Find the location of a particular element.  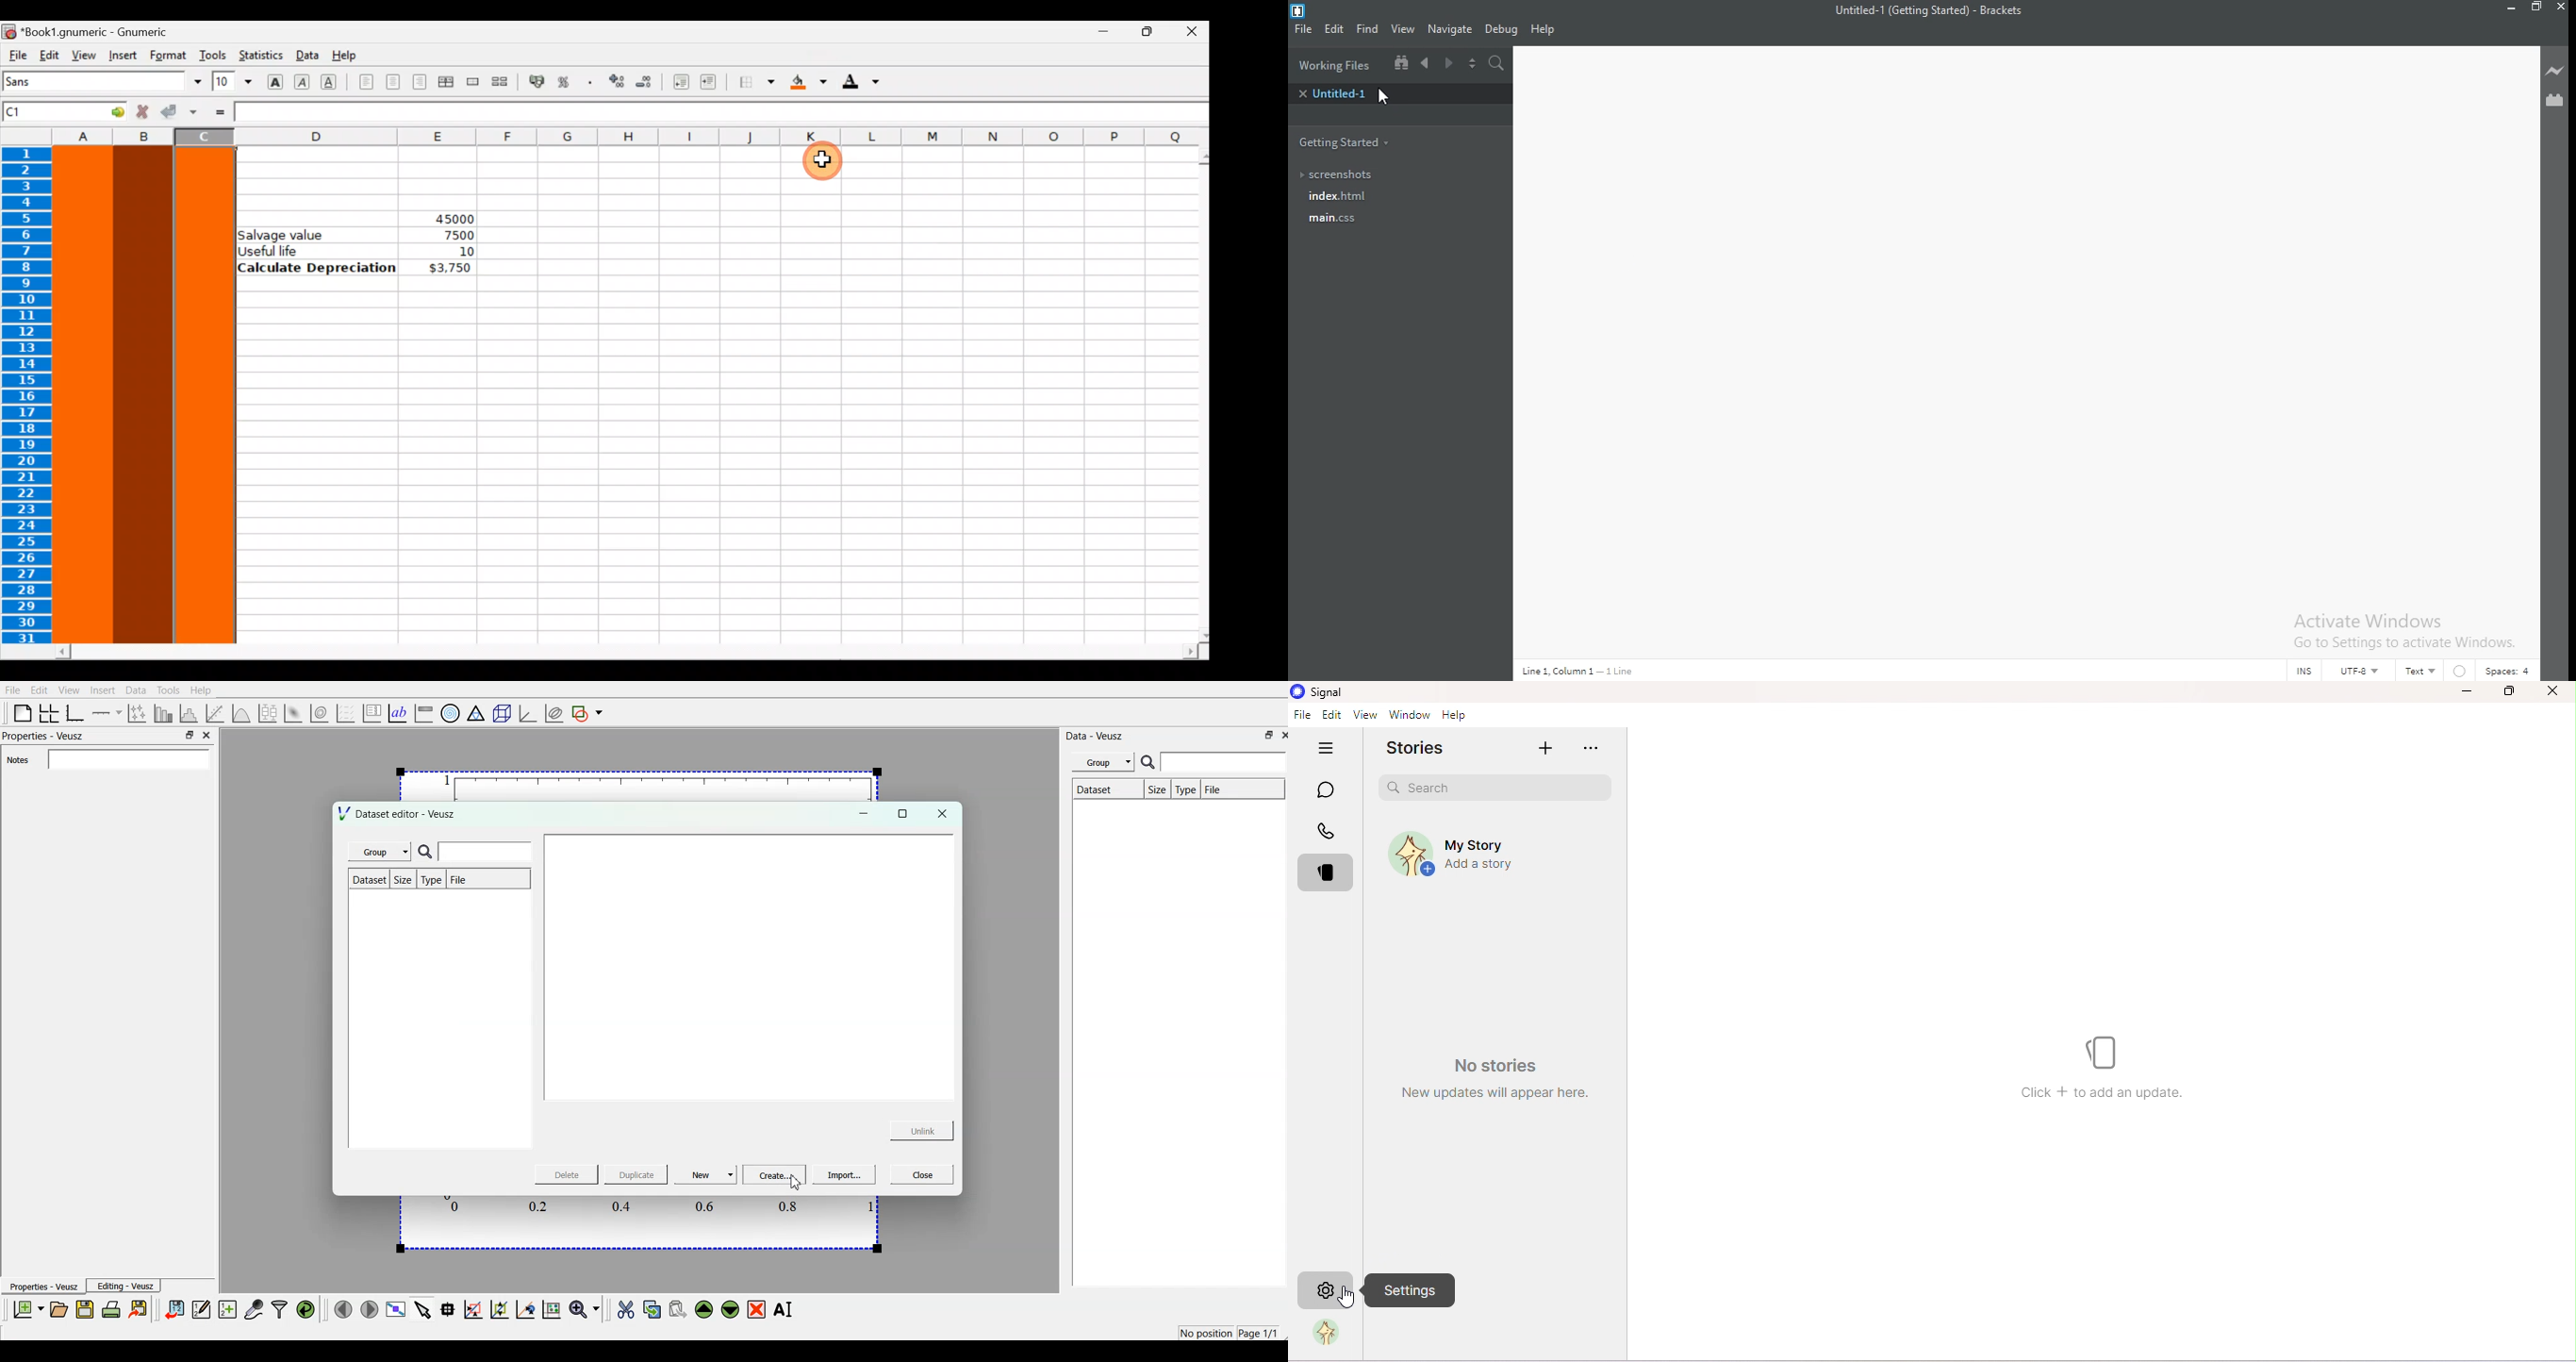

Centre horizontally is located at coordinates (393, 86).